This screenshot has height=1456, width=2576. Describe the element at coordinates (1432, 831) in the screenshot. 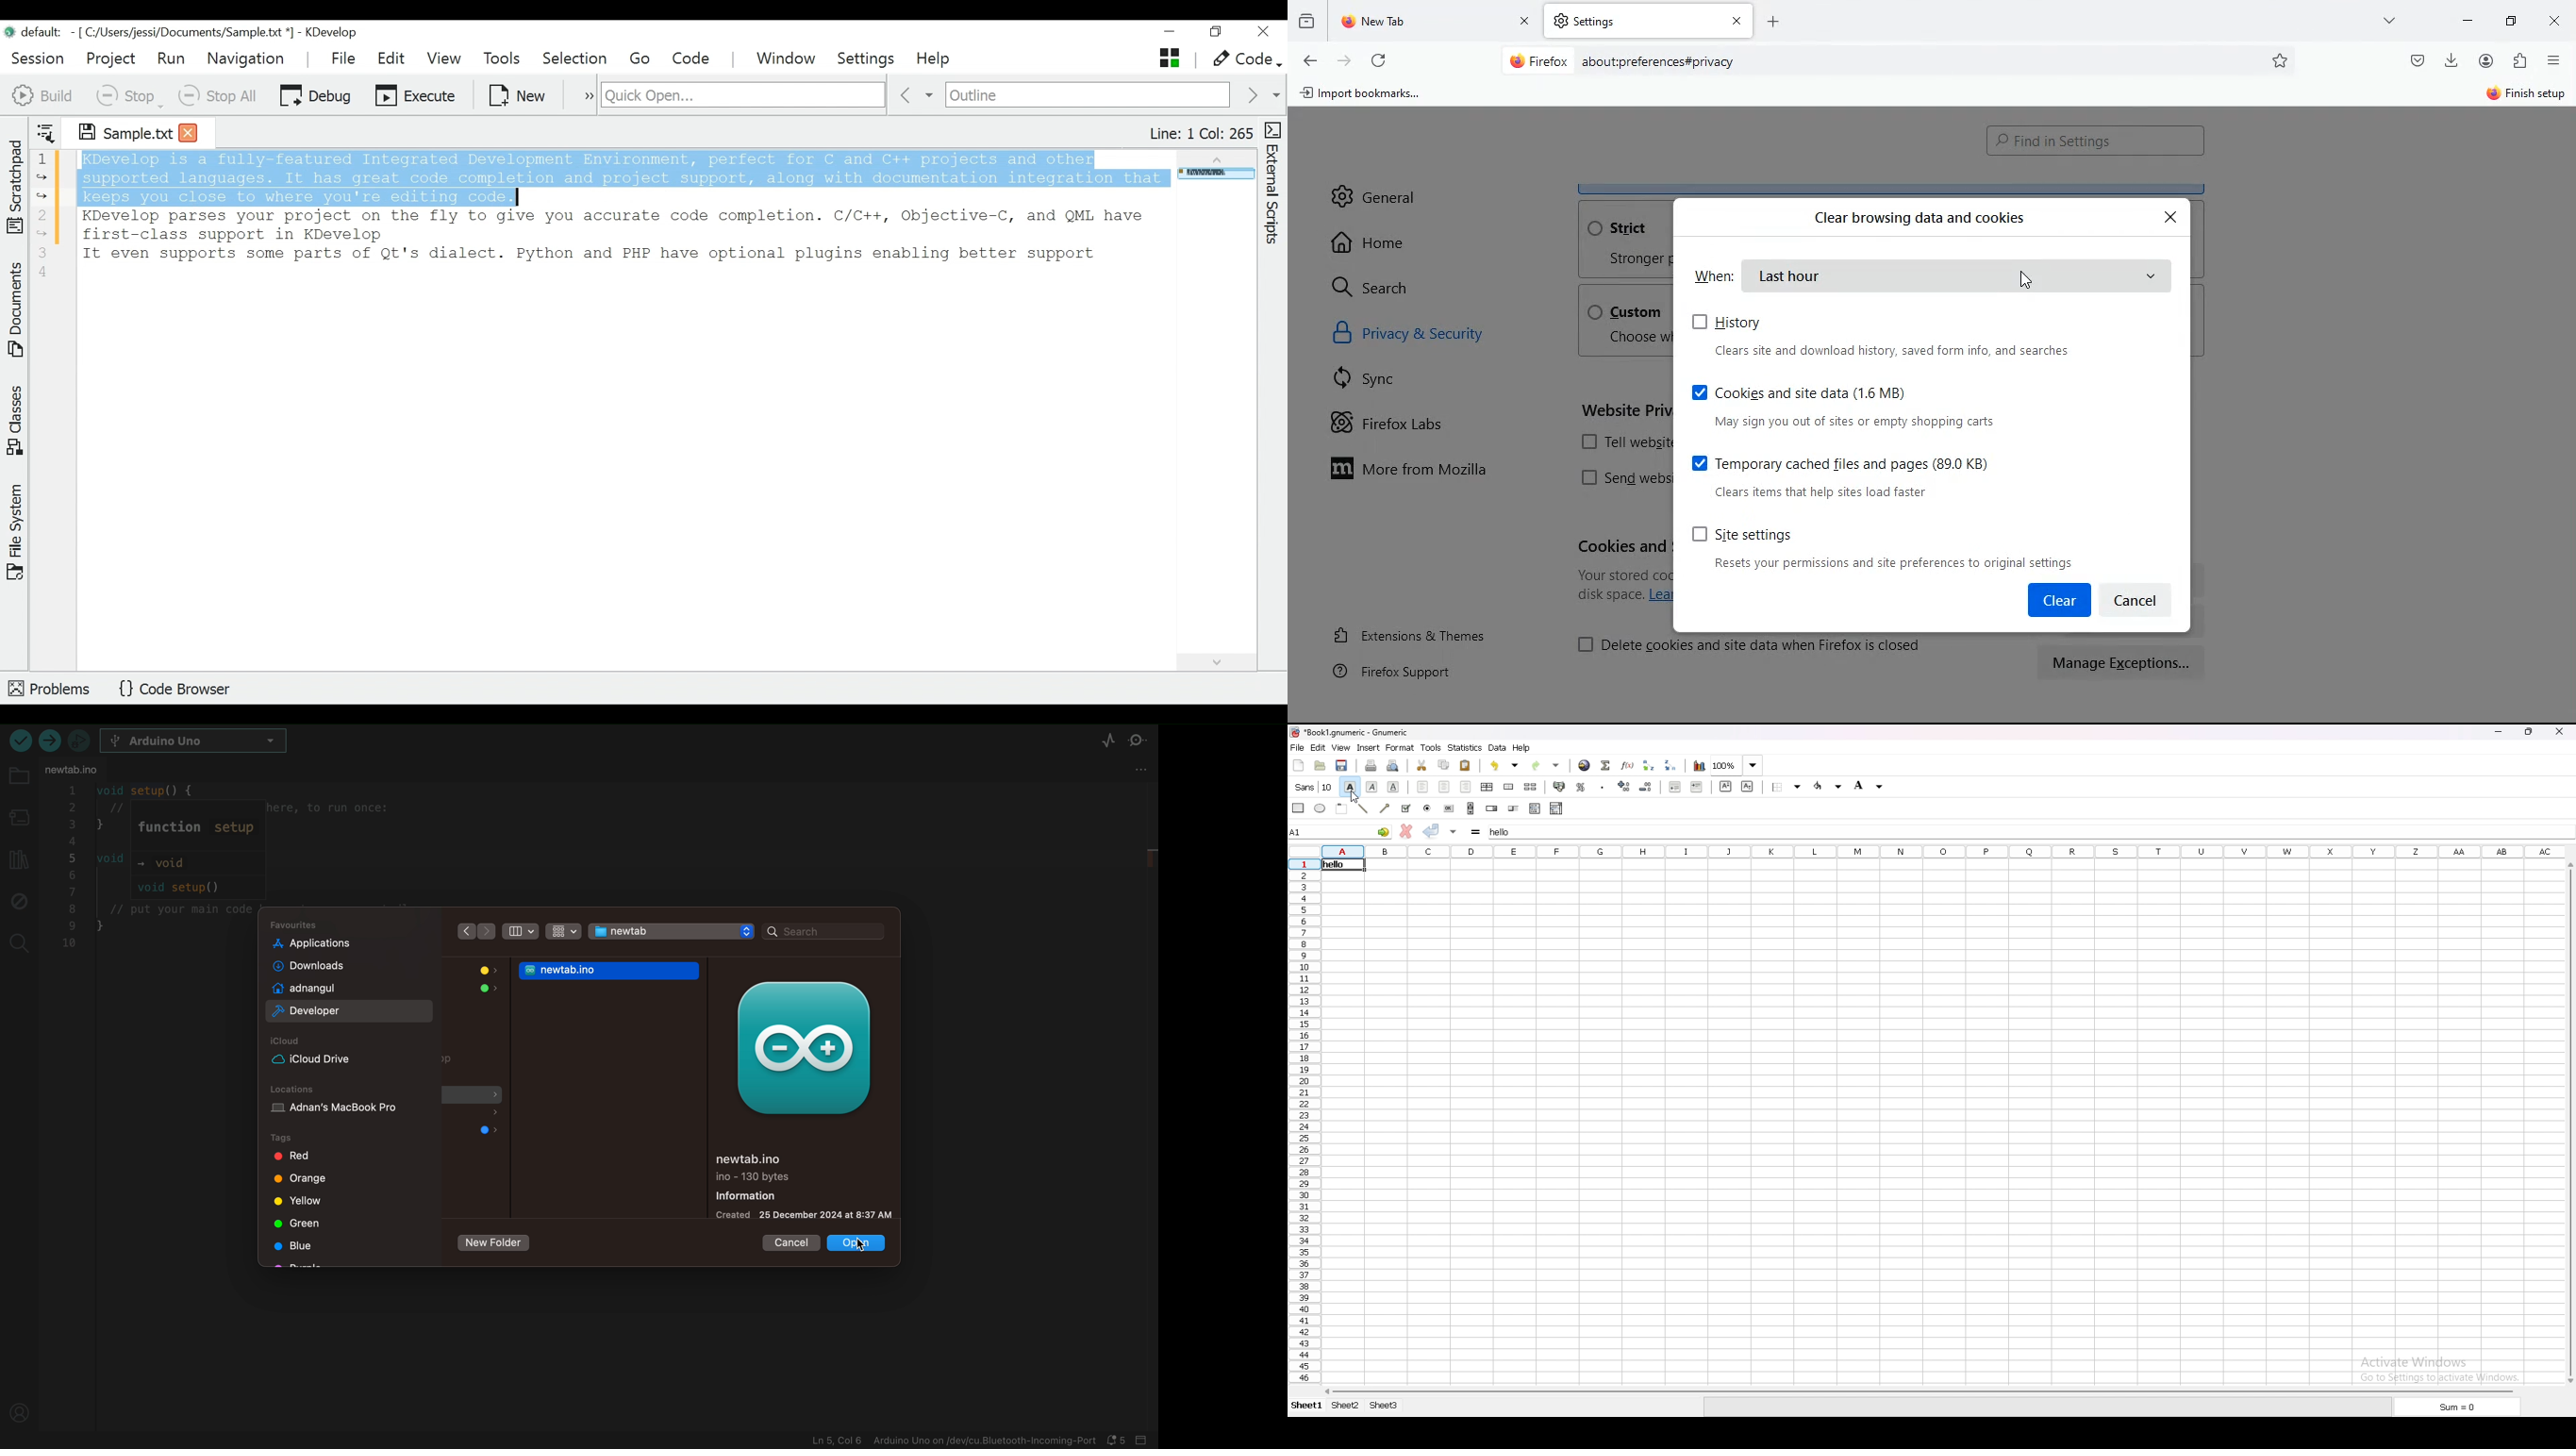

I see `accept change` at that location.